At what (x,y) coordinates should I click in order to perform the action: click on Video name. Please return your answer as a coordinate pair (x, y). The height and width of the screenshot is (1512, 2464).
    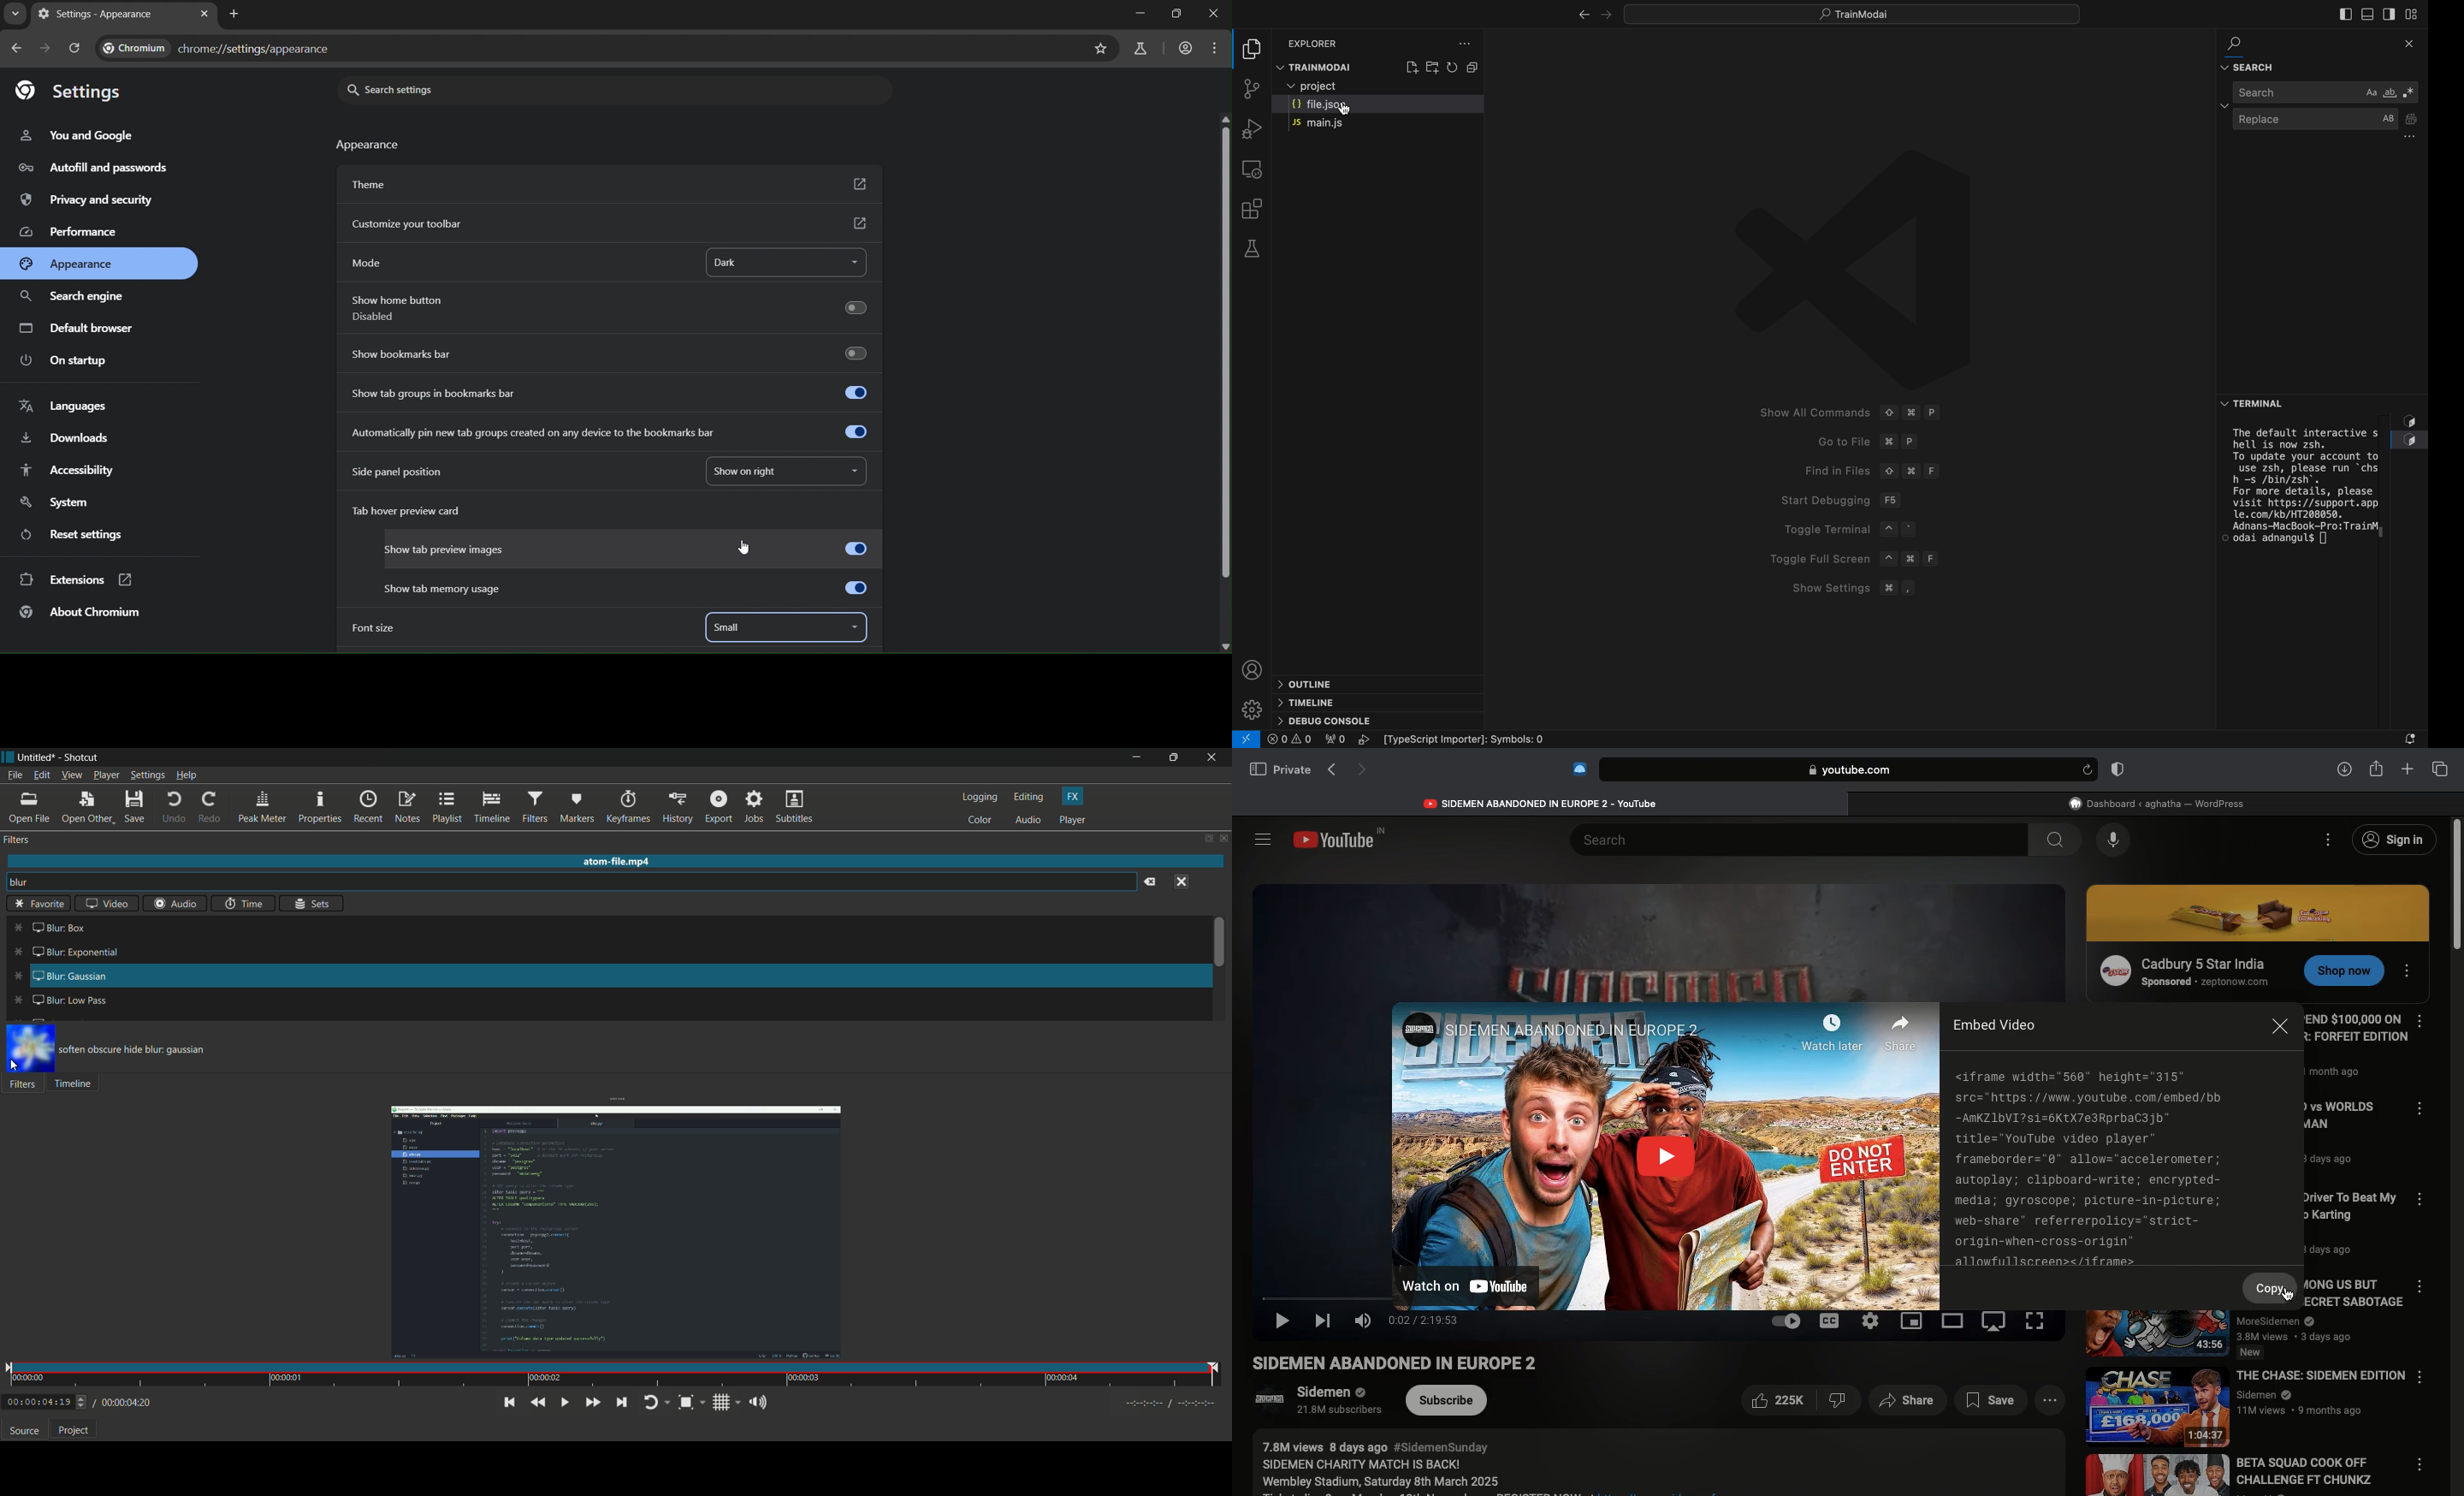
    Looking at the image, I should click on (2343, 1224).